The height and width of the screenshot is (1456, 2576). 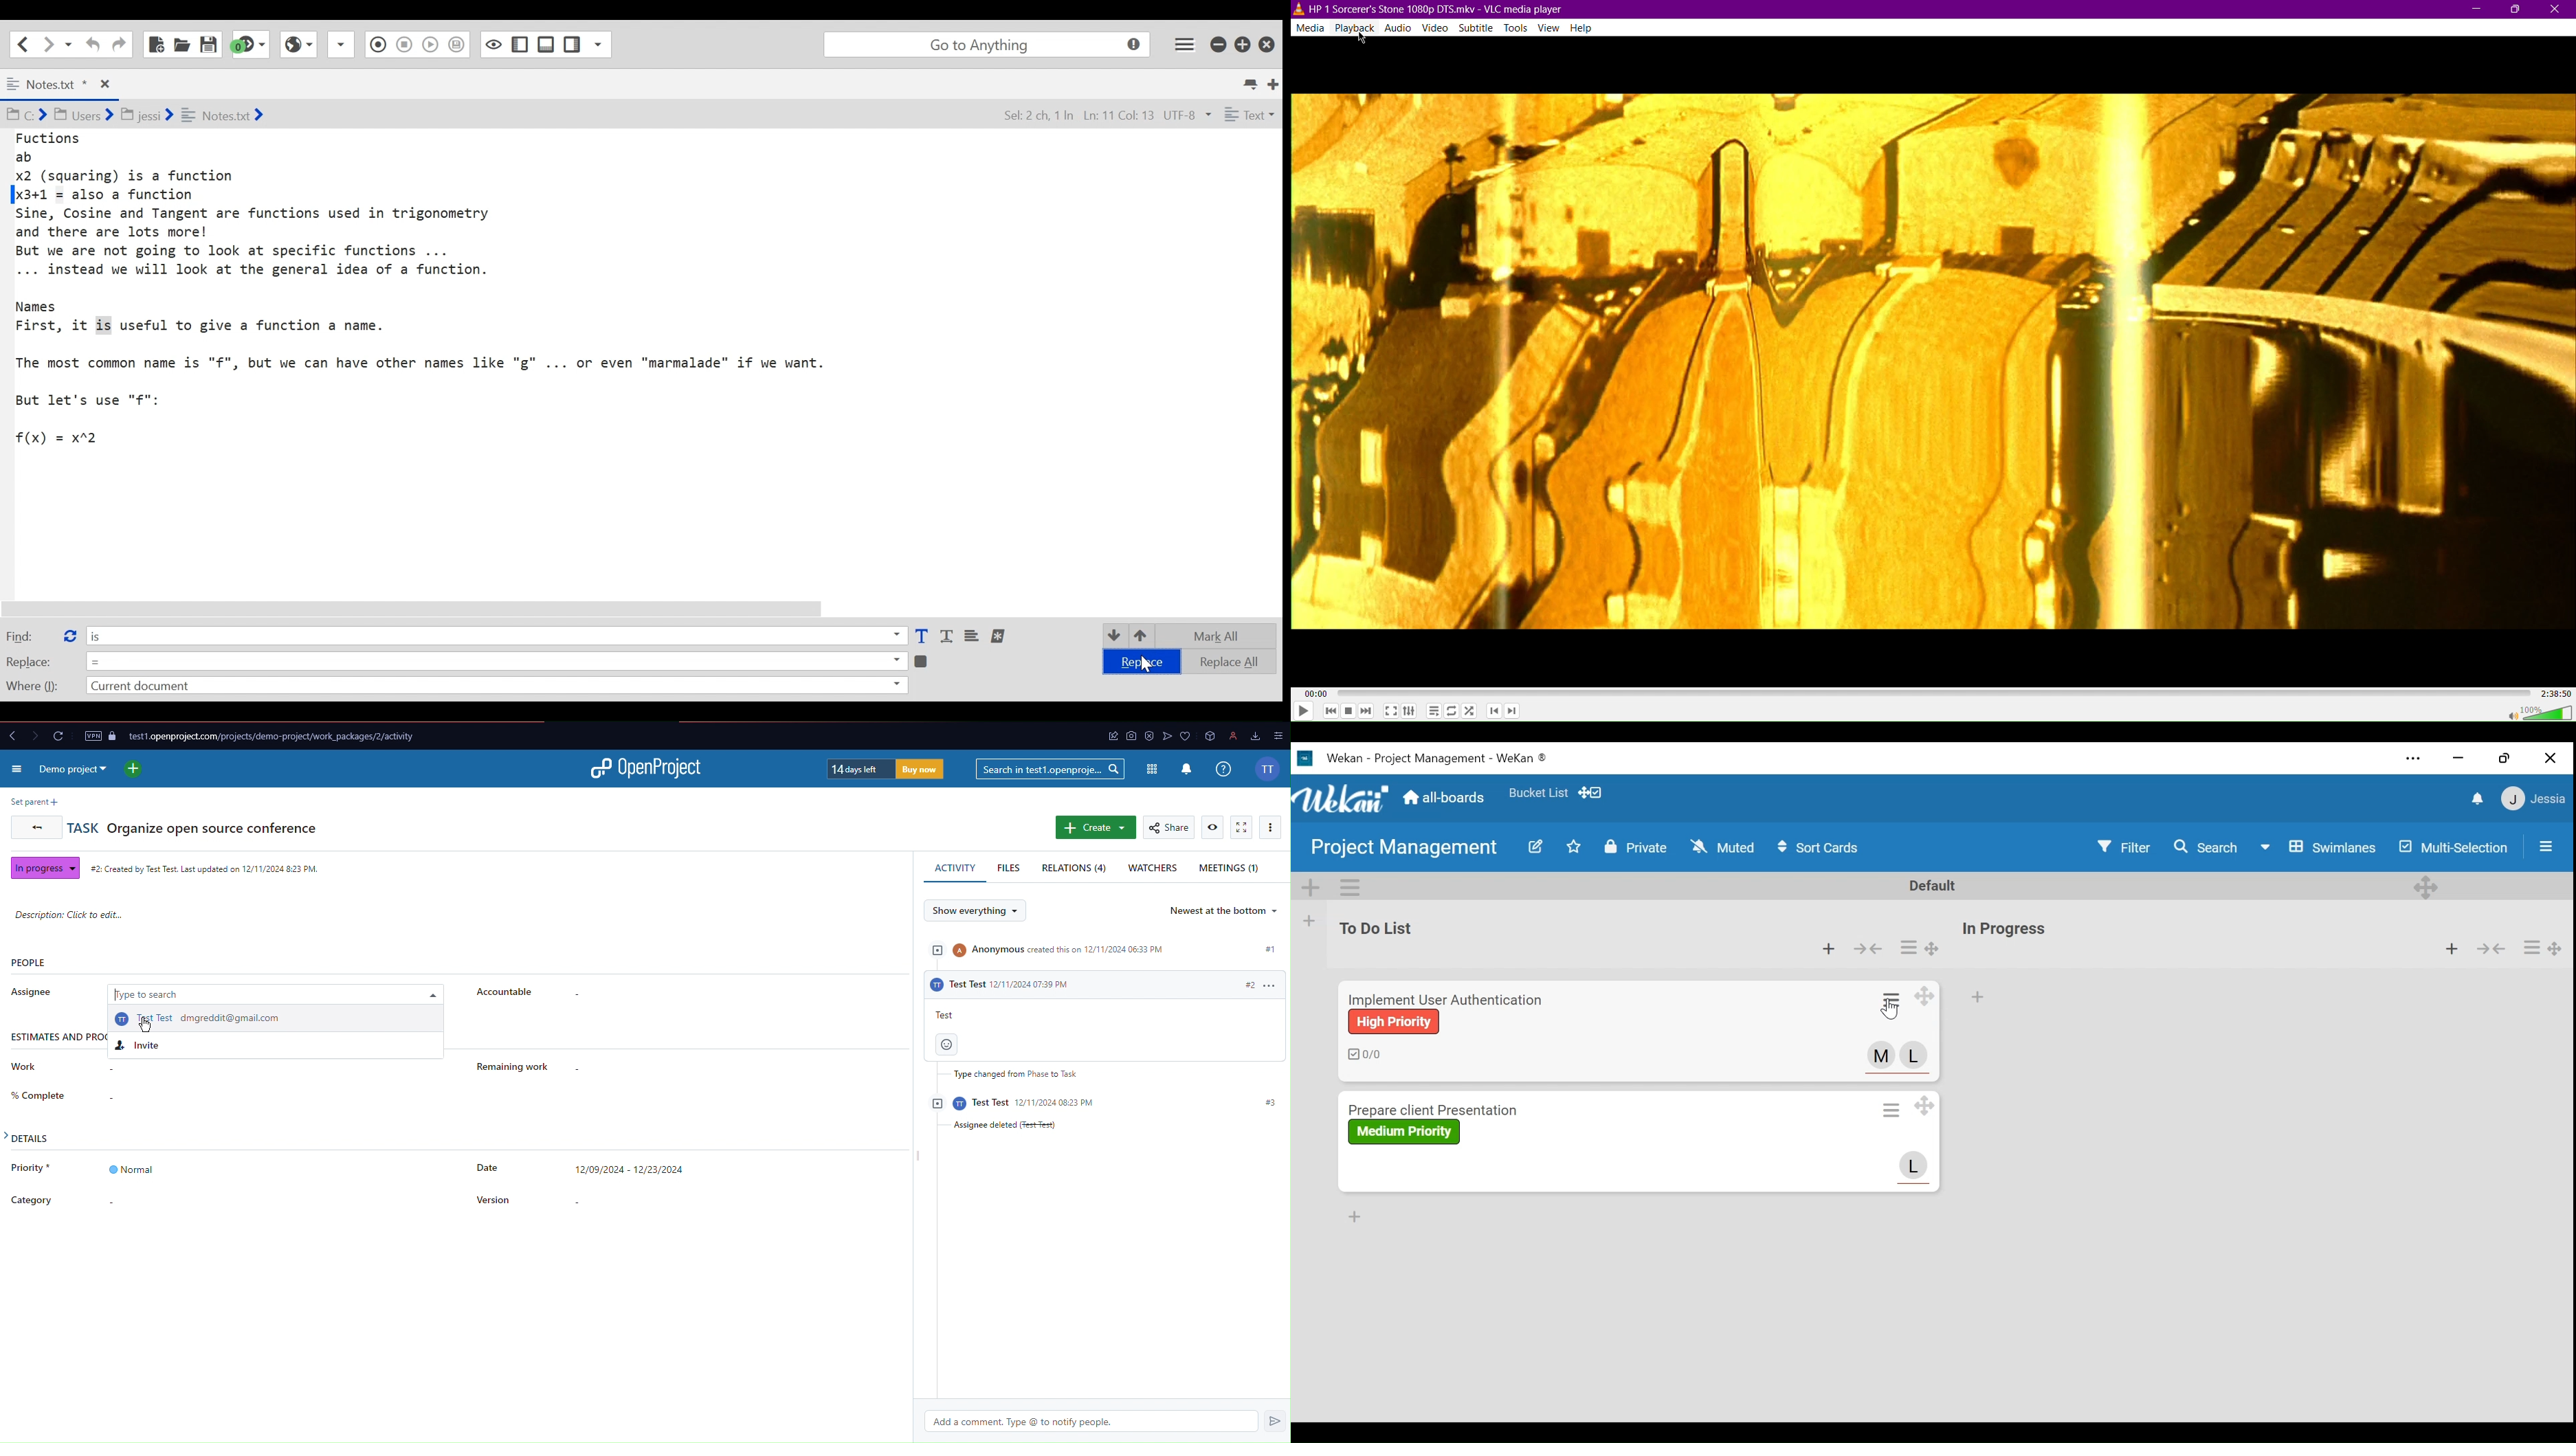 I want to click on List All Tabs, so click(x=1252, y=82).